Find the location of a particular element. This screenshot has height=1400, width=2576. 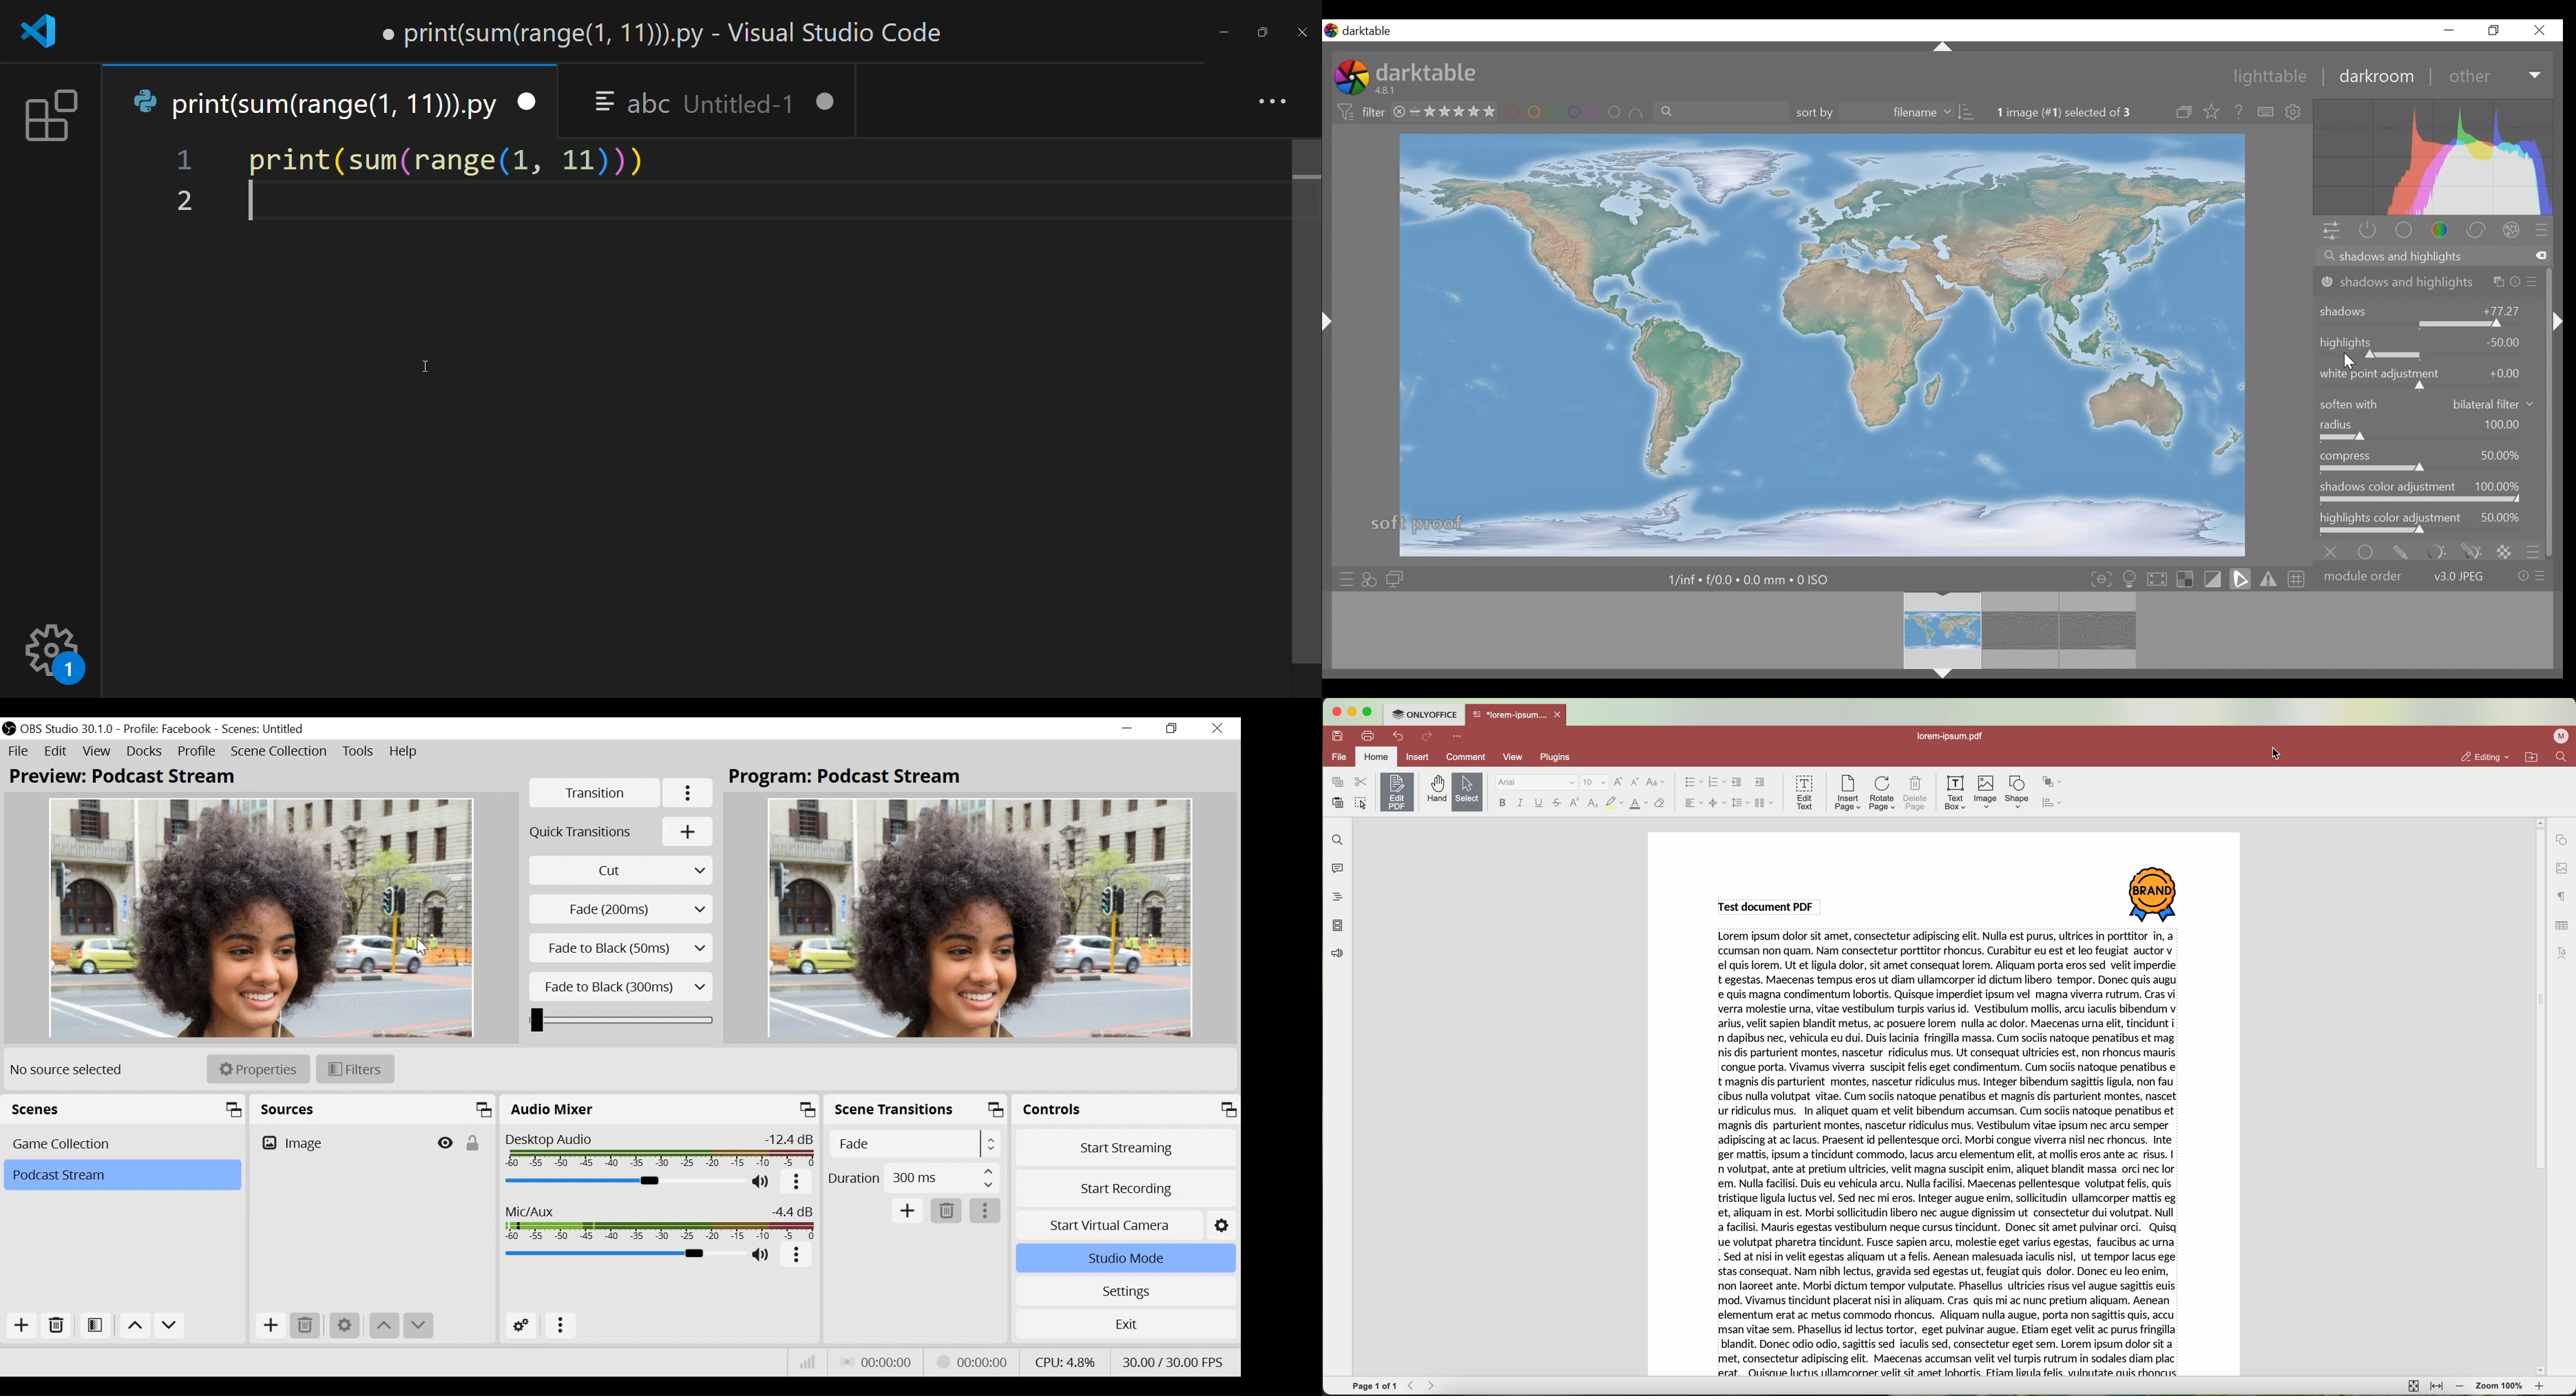

other is located at coordinates (2492, 76).